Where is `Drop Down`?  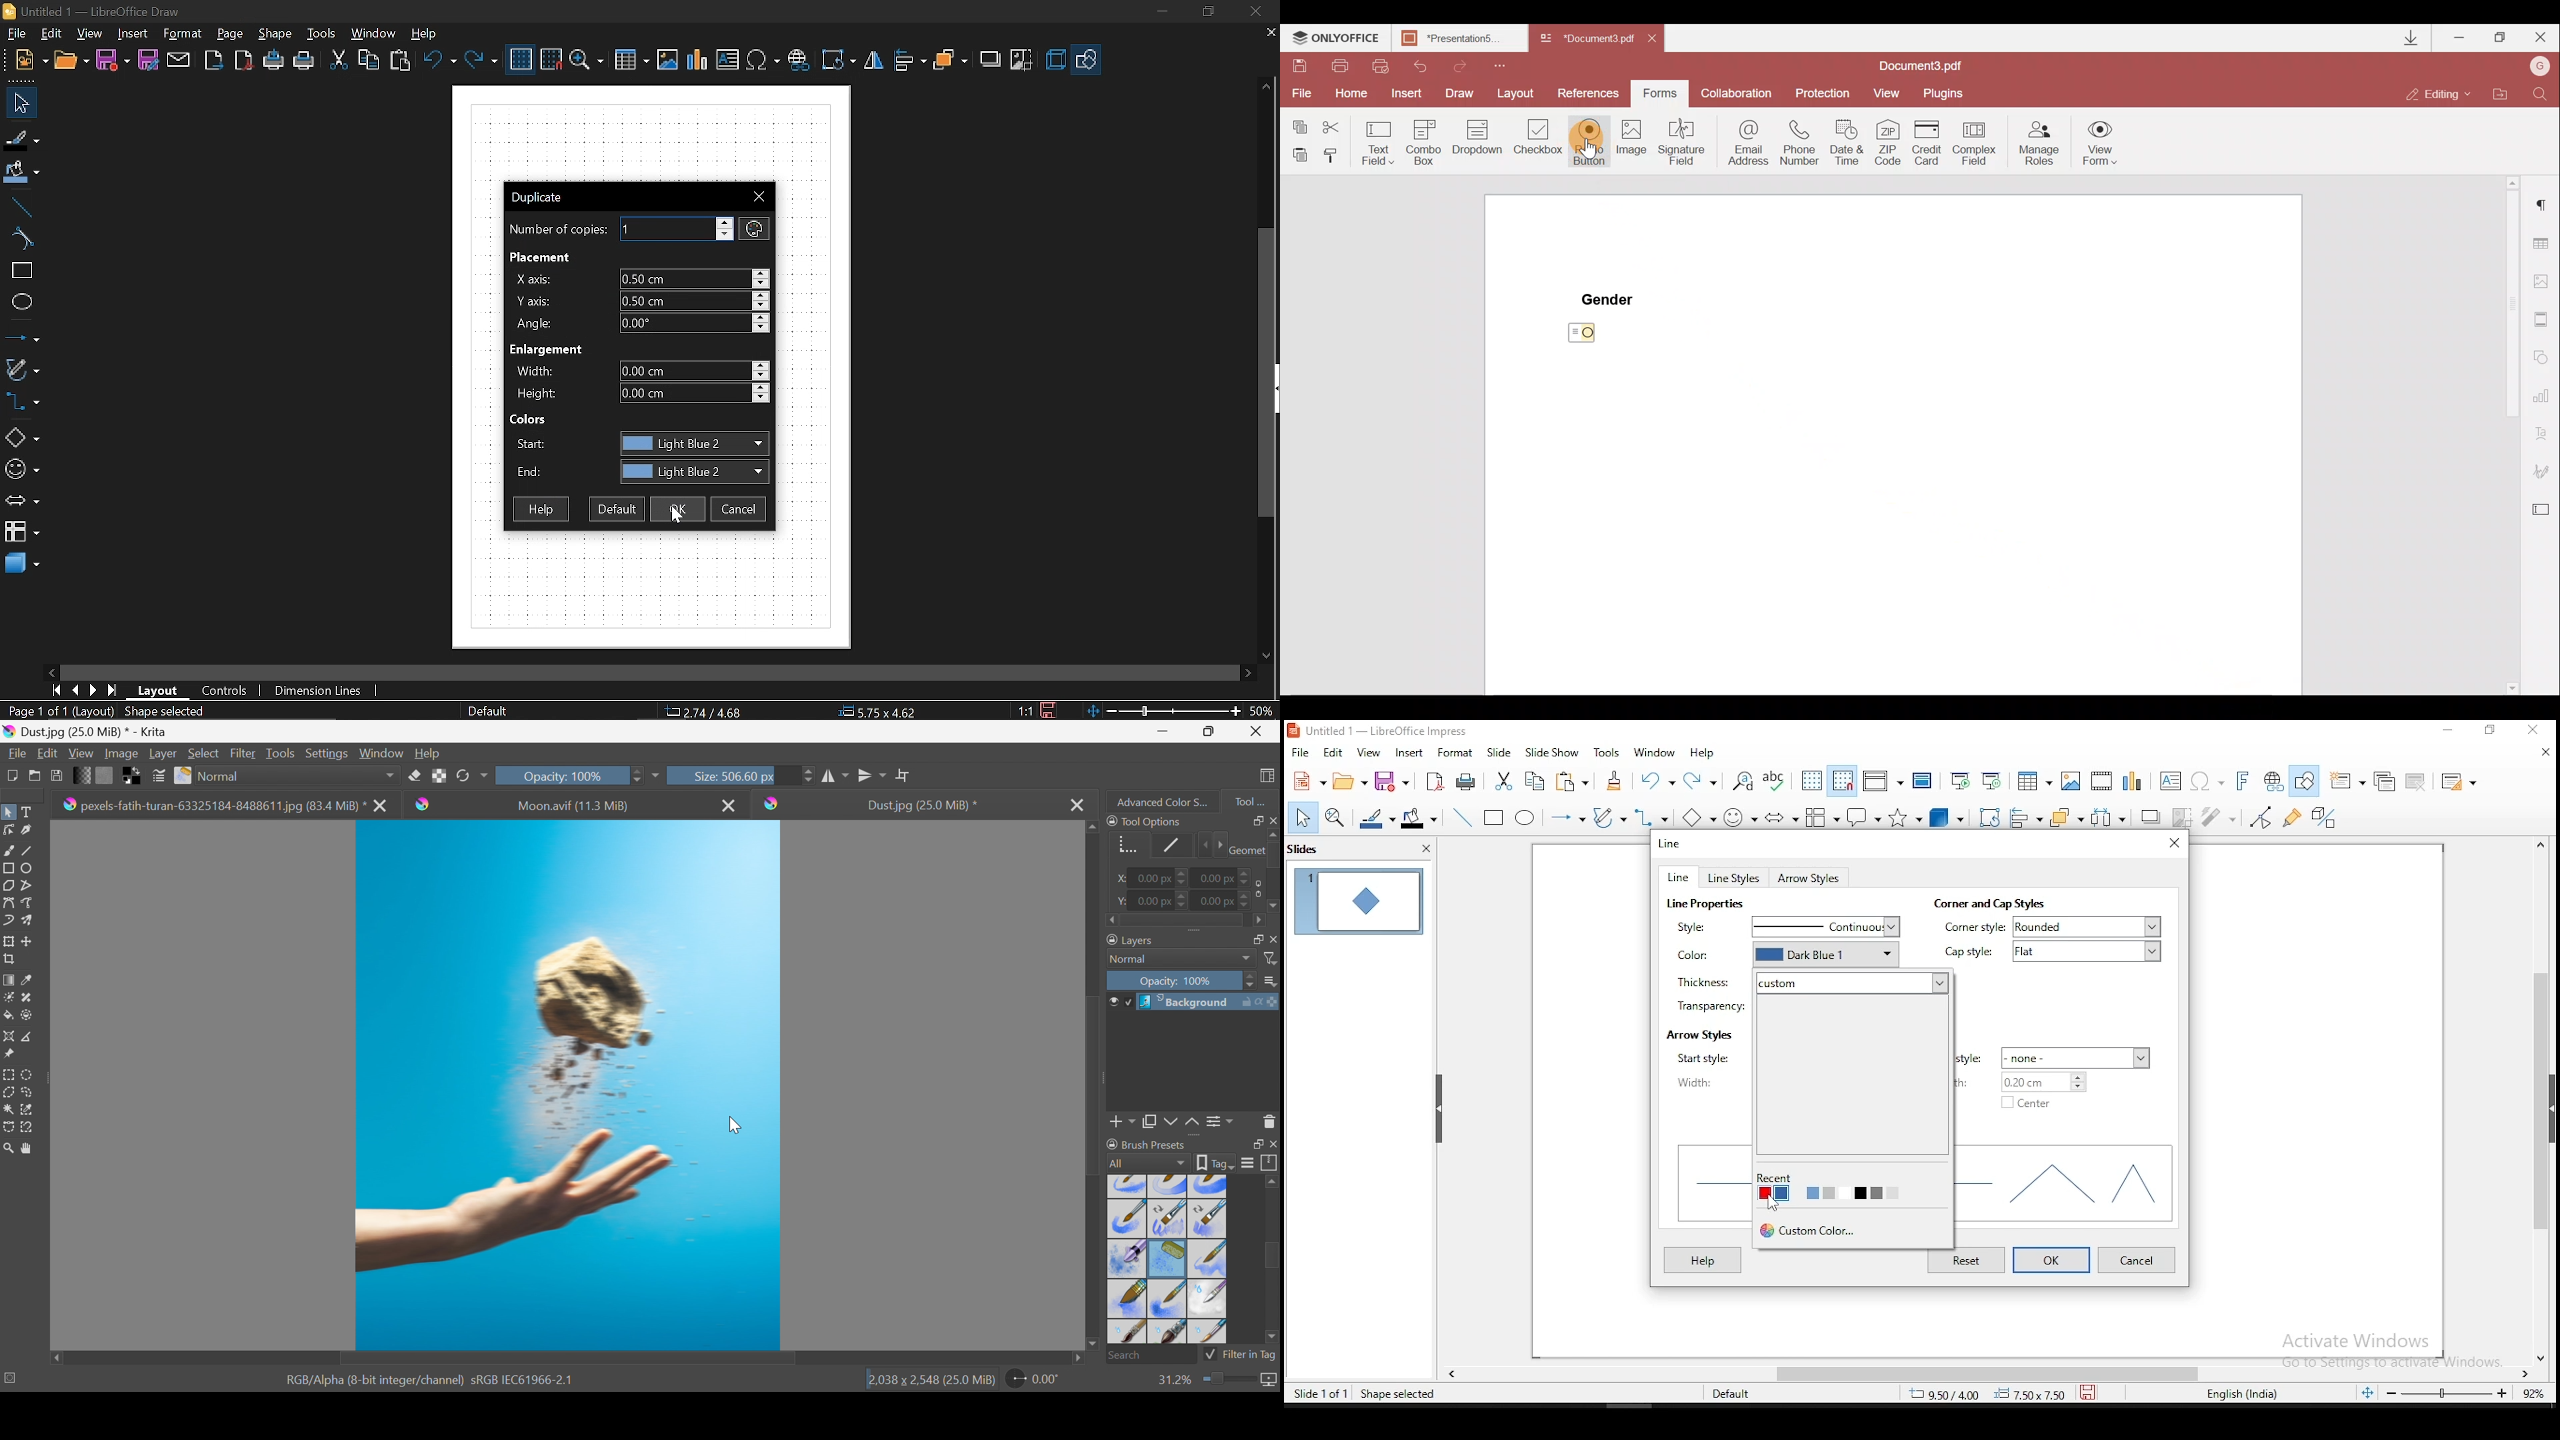 Drop Down is located at coordinates (1247, 959).